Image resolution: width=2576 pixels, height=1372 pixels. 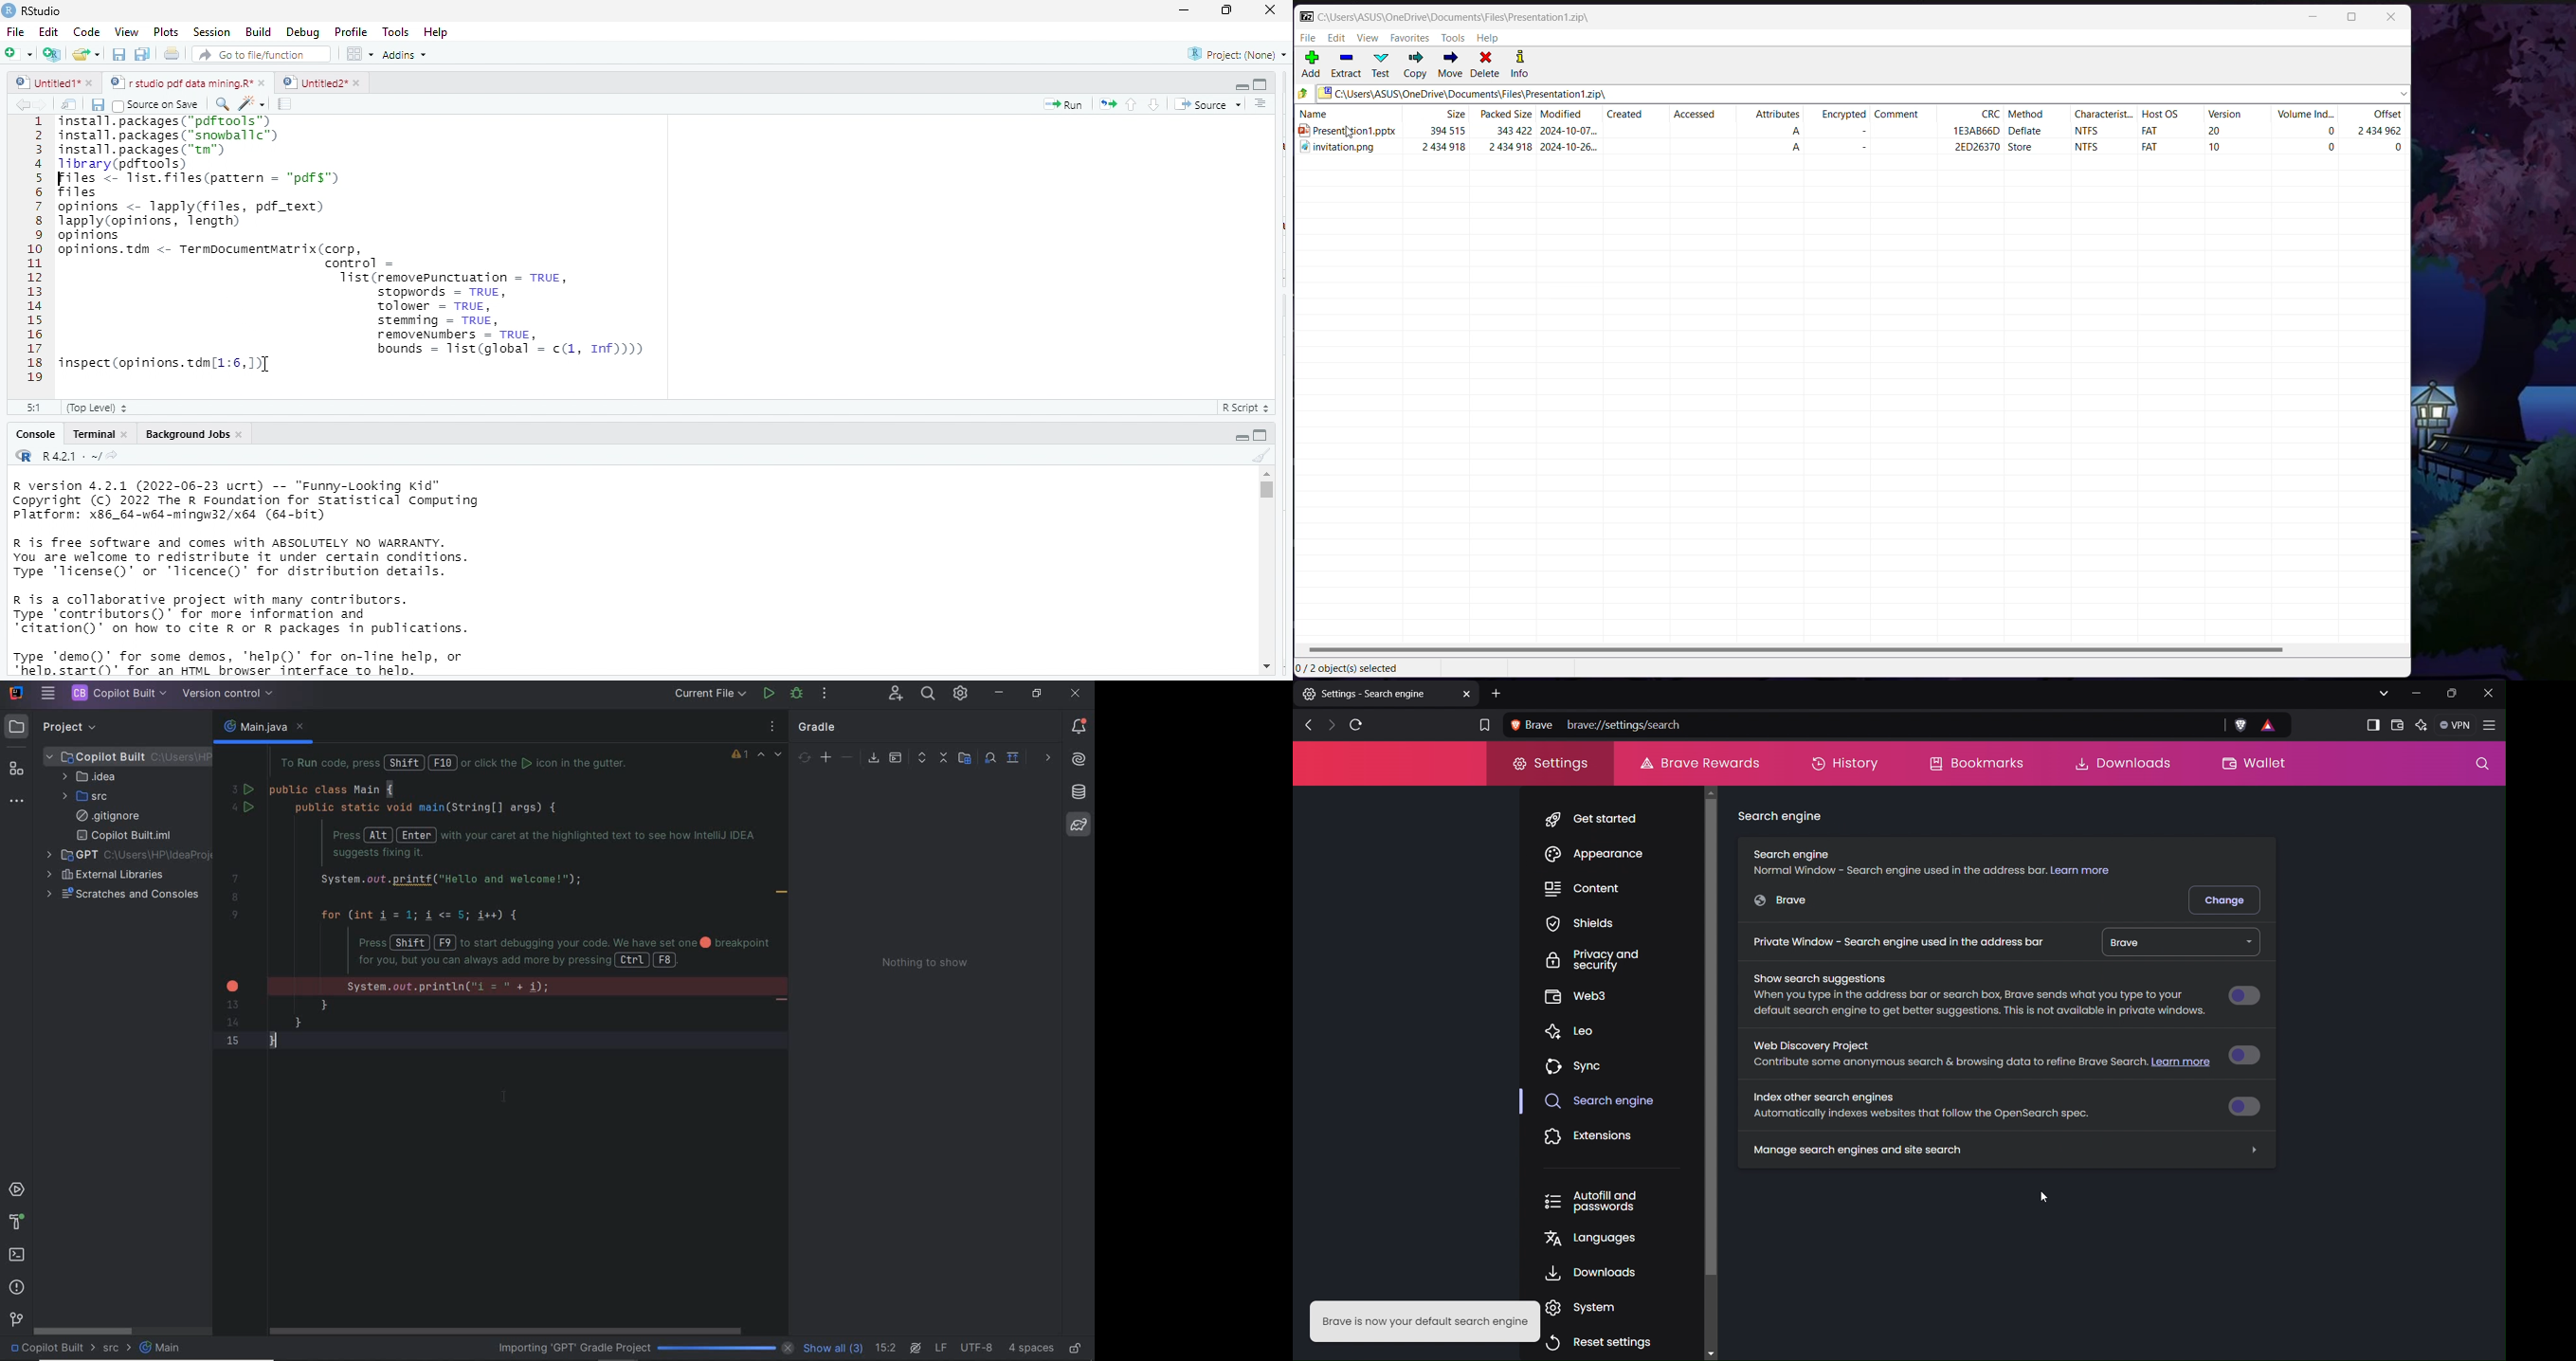 What do you see at coordinates (251, 102) in the screenshot?
I see `code tools` at bounding box center [251, 102].